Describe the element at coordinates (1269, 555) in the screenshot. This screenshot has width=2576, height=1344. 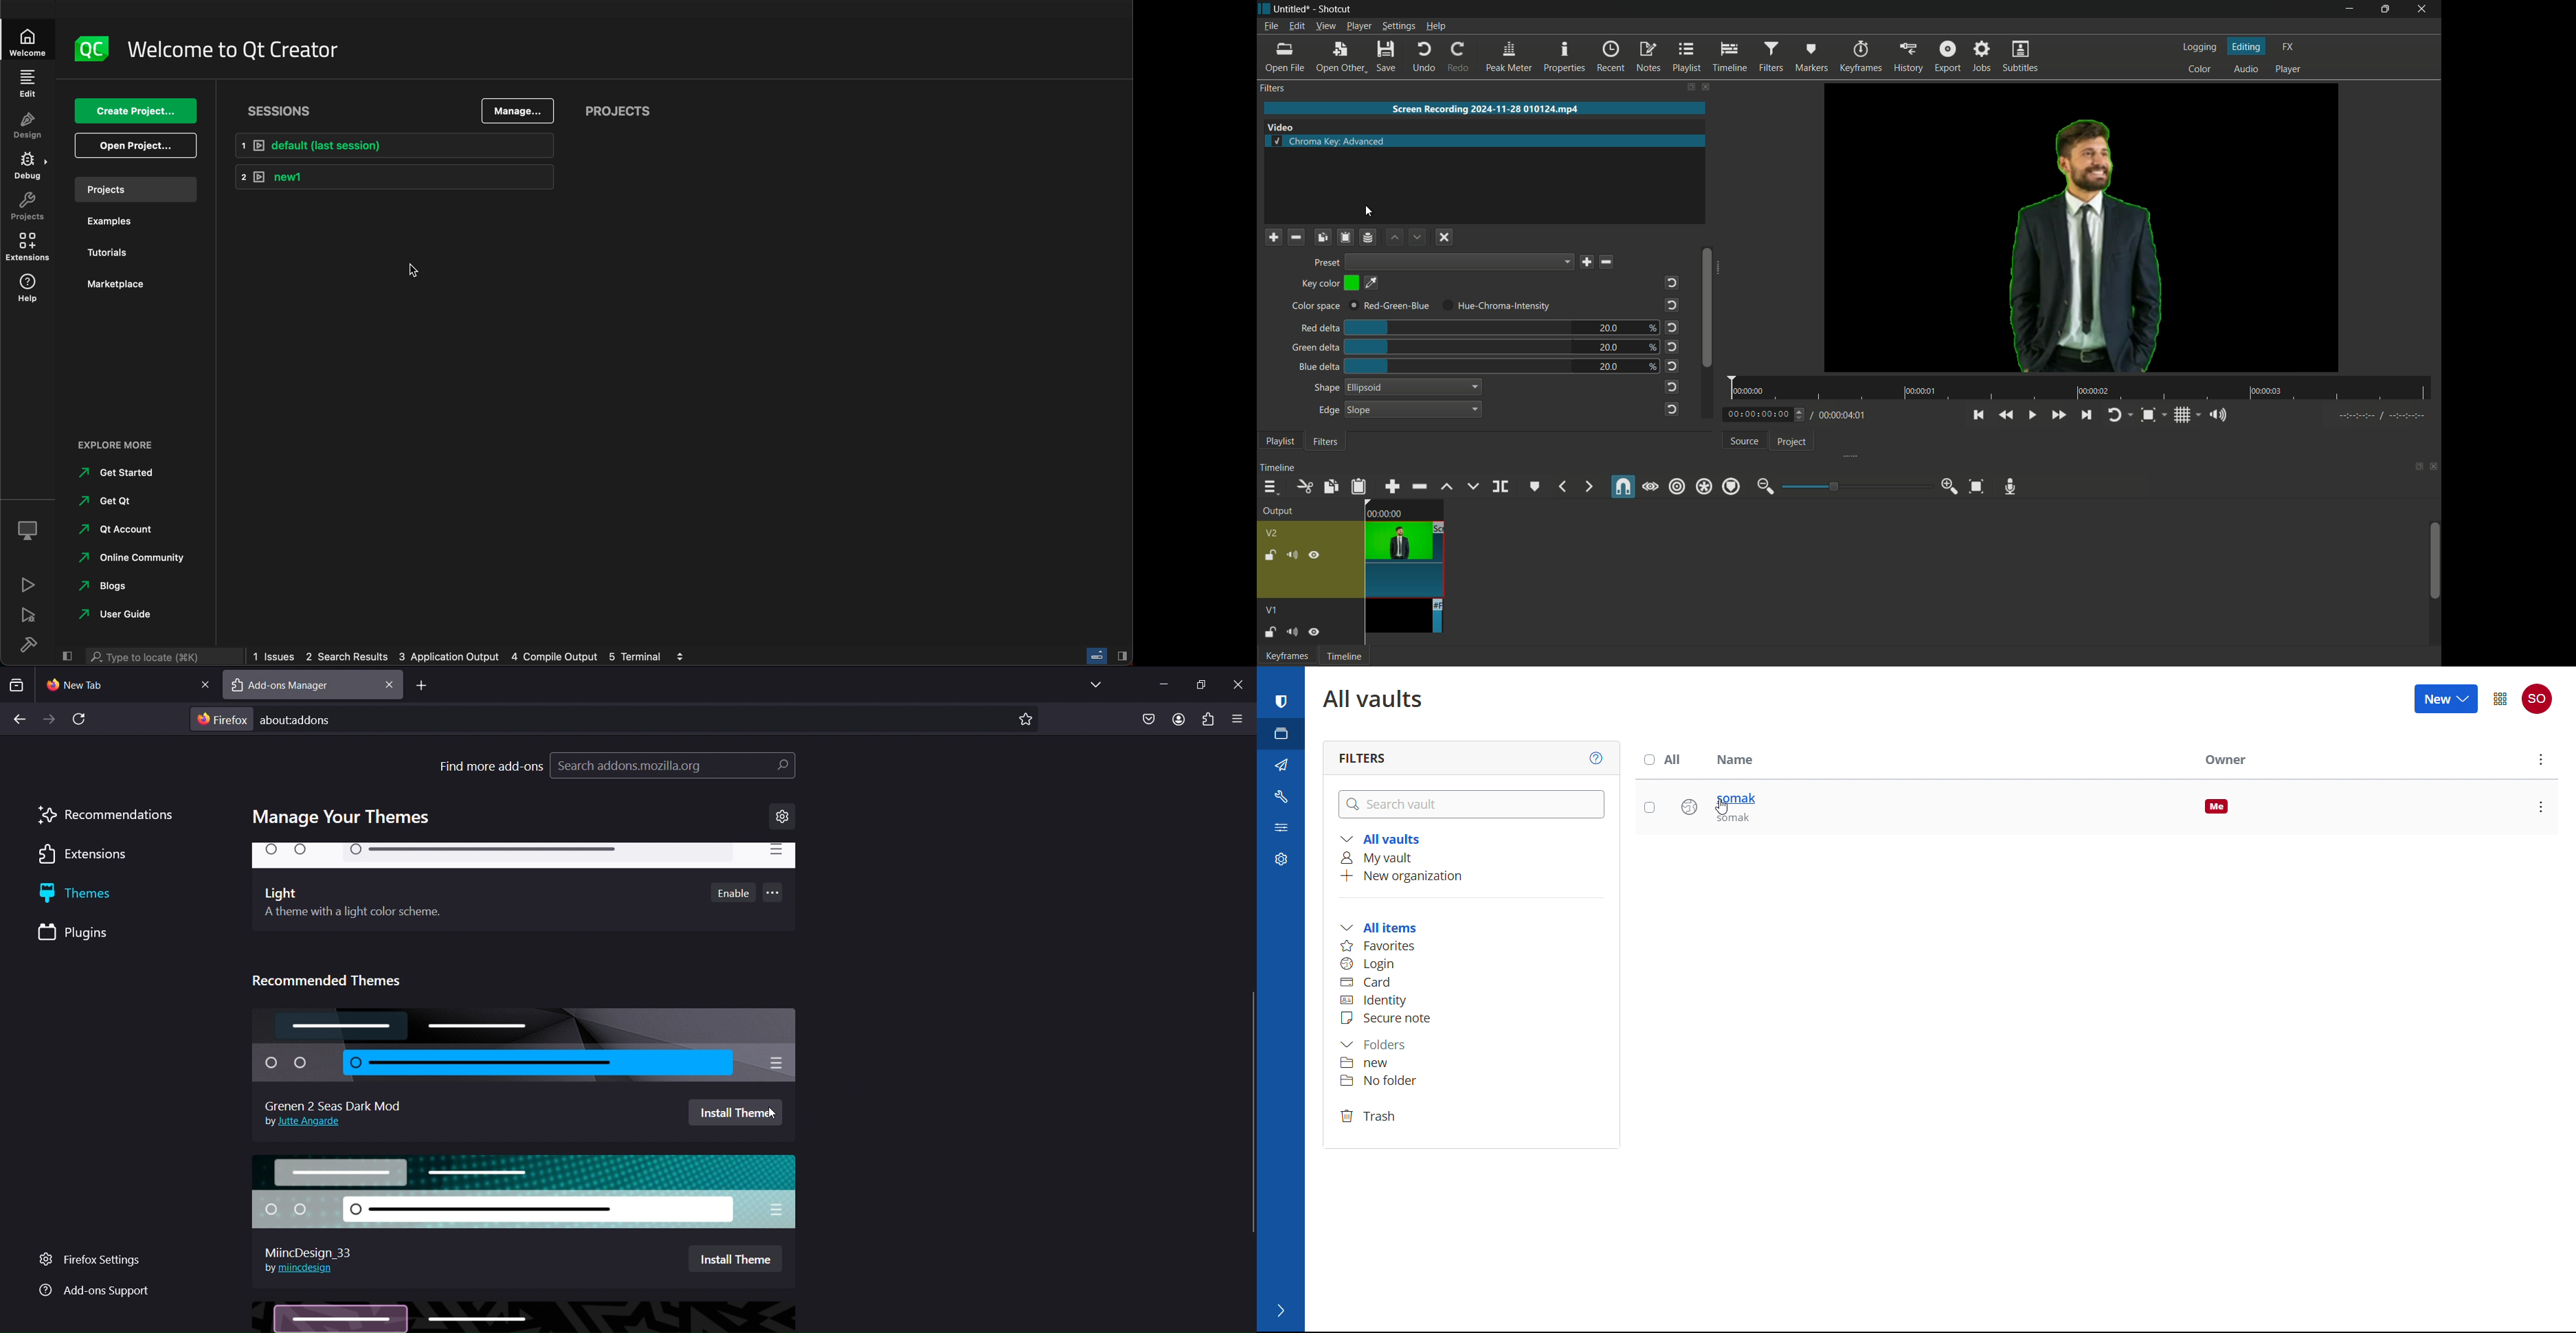
I see `lock` at that location.